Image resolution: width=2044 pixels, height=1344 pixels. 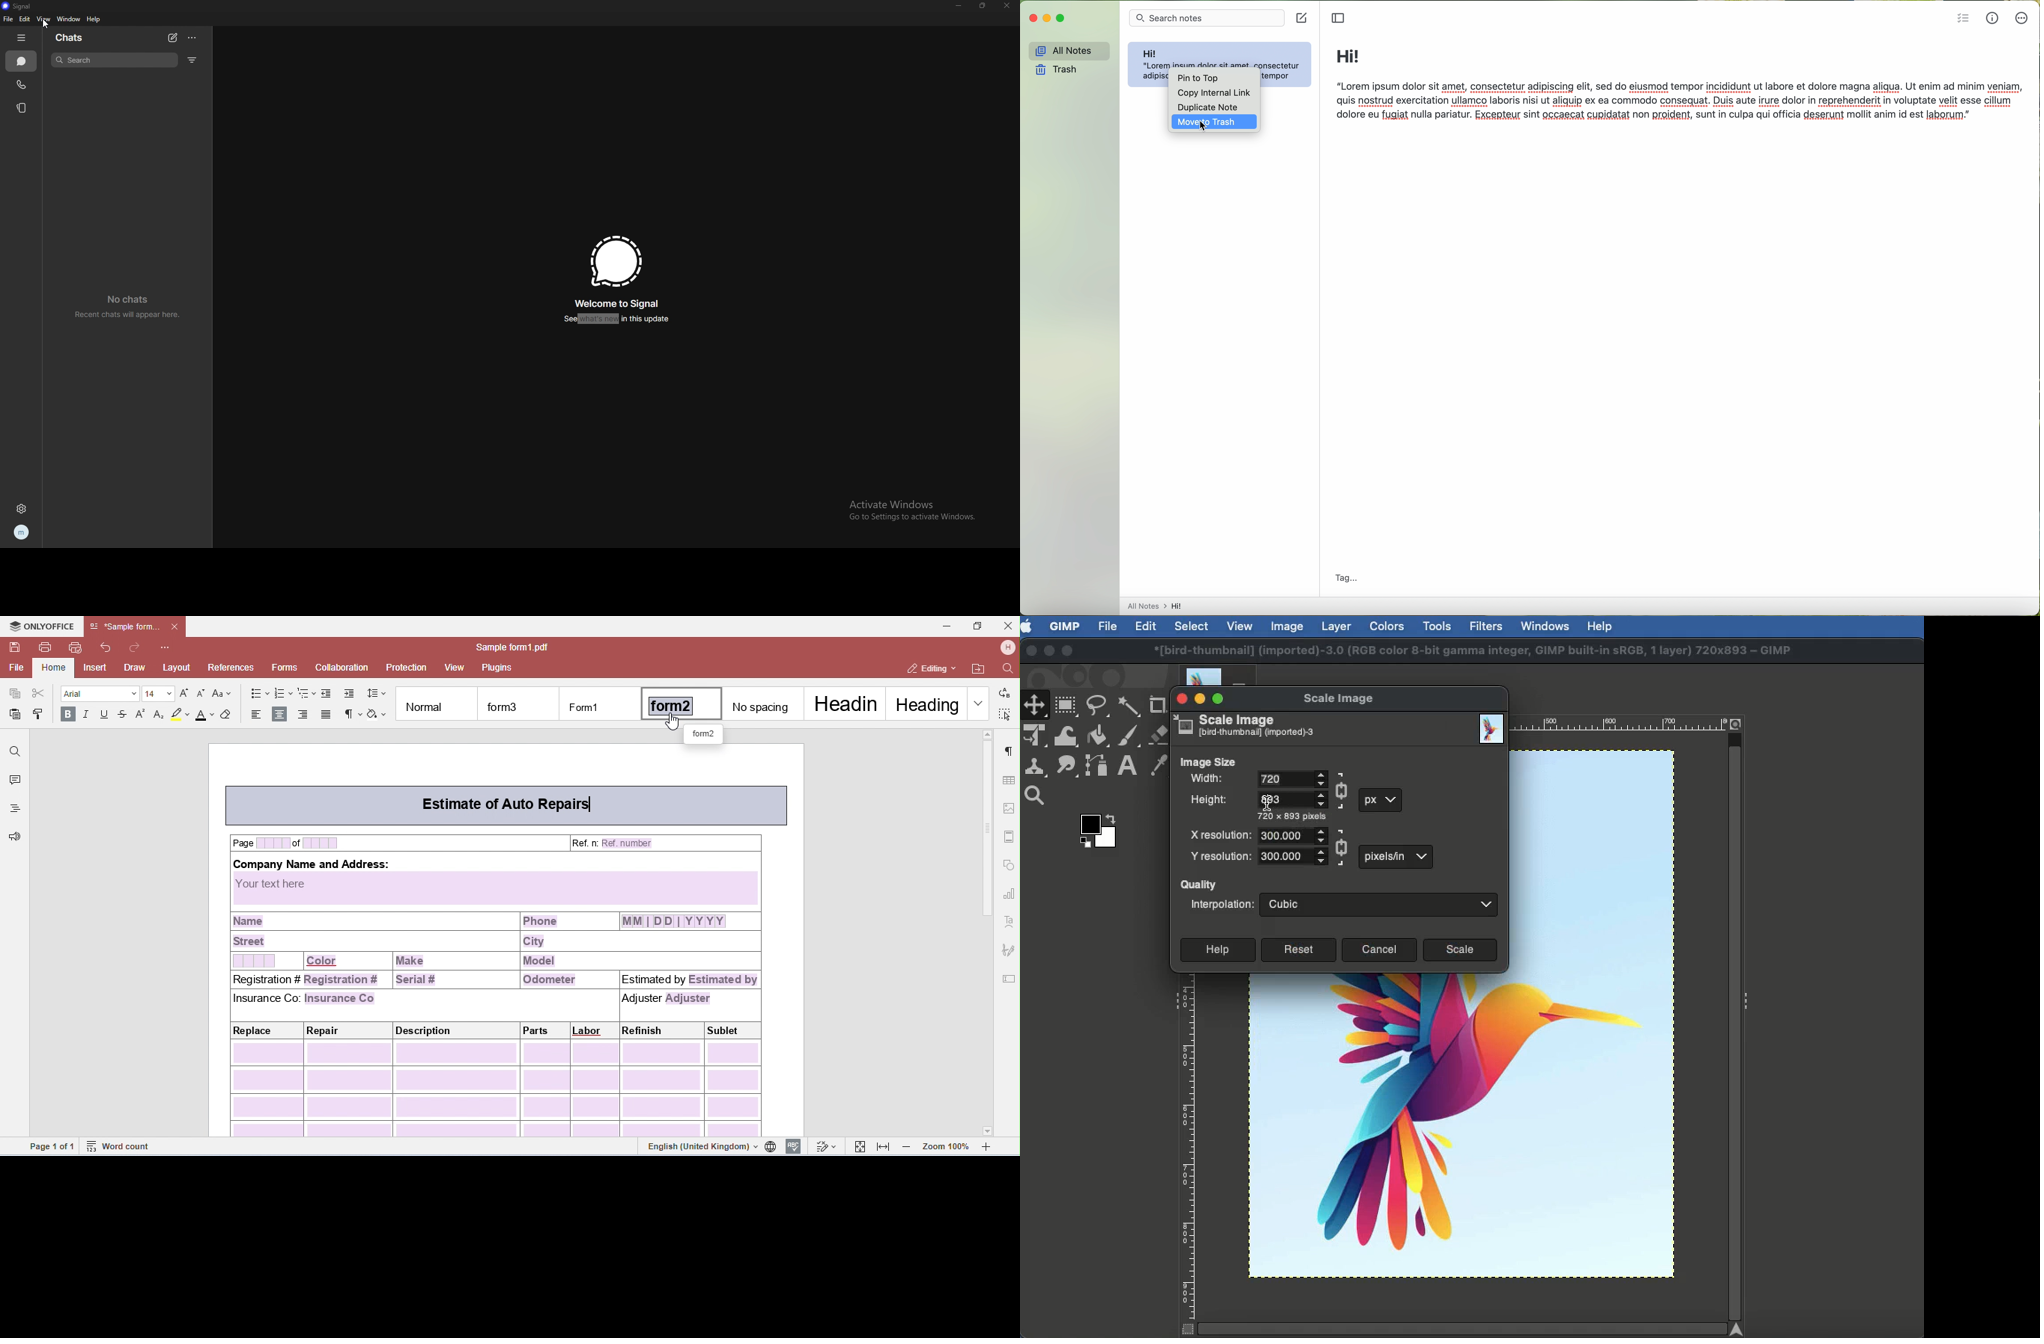 What do you see at coordinates (21, 62) in the screenshot?
I see `chats` at bounding box center [21, 62].